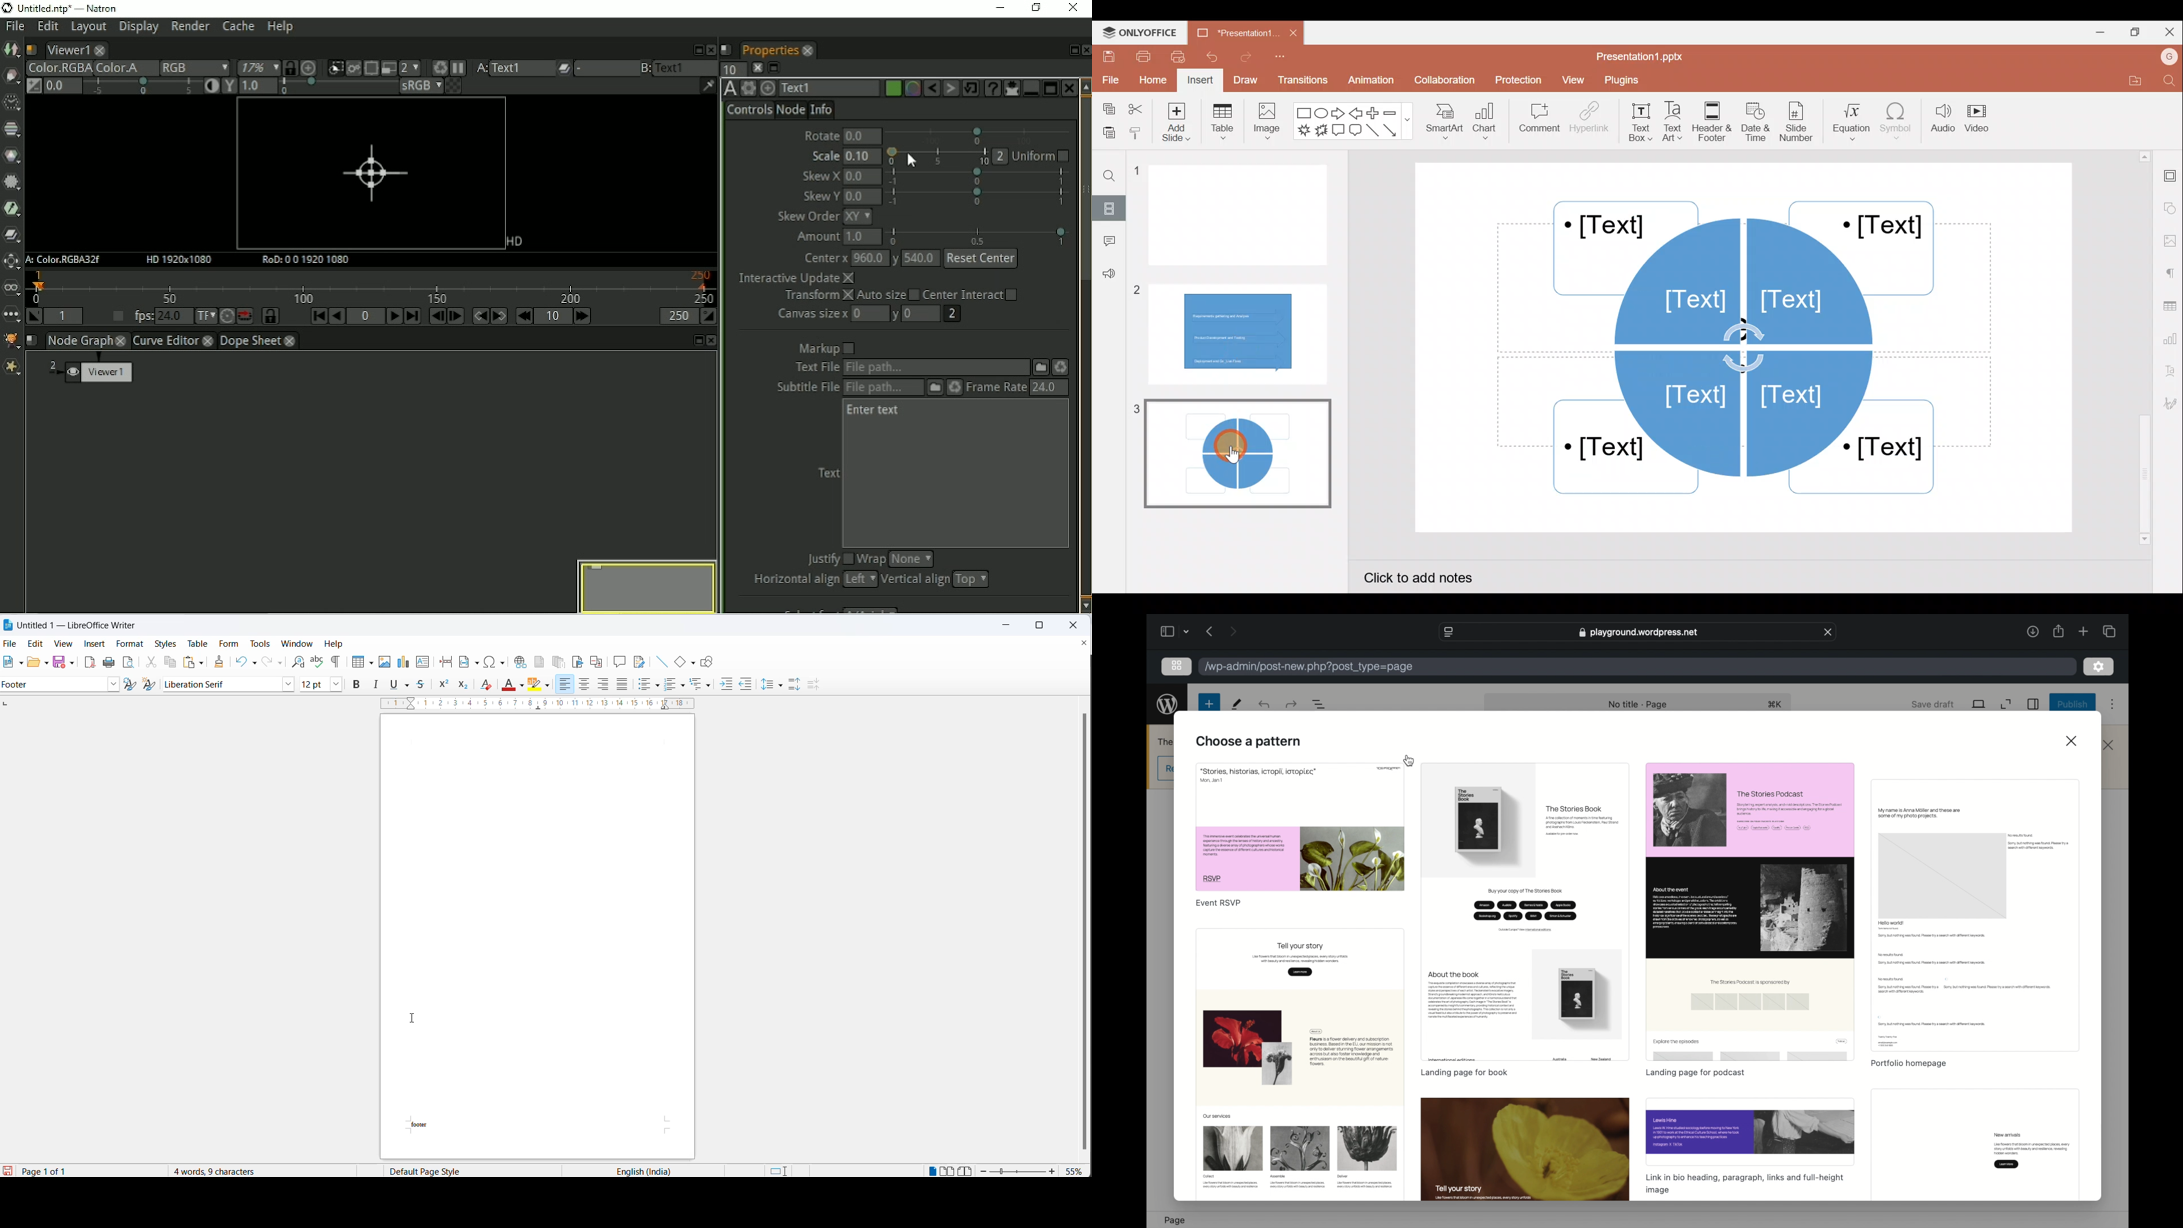 This screenshot has height=1232, width=2184. What do you see at coordinates (488, 685) in the screenshot?
I see `clear direct formatting` at bounding box center [488, 685].